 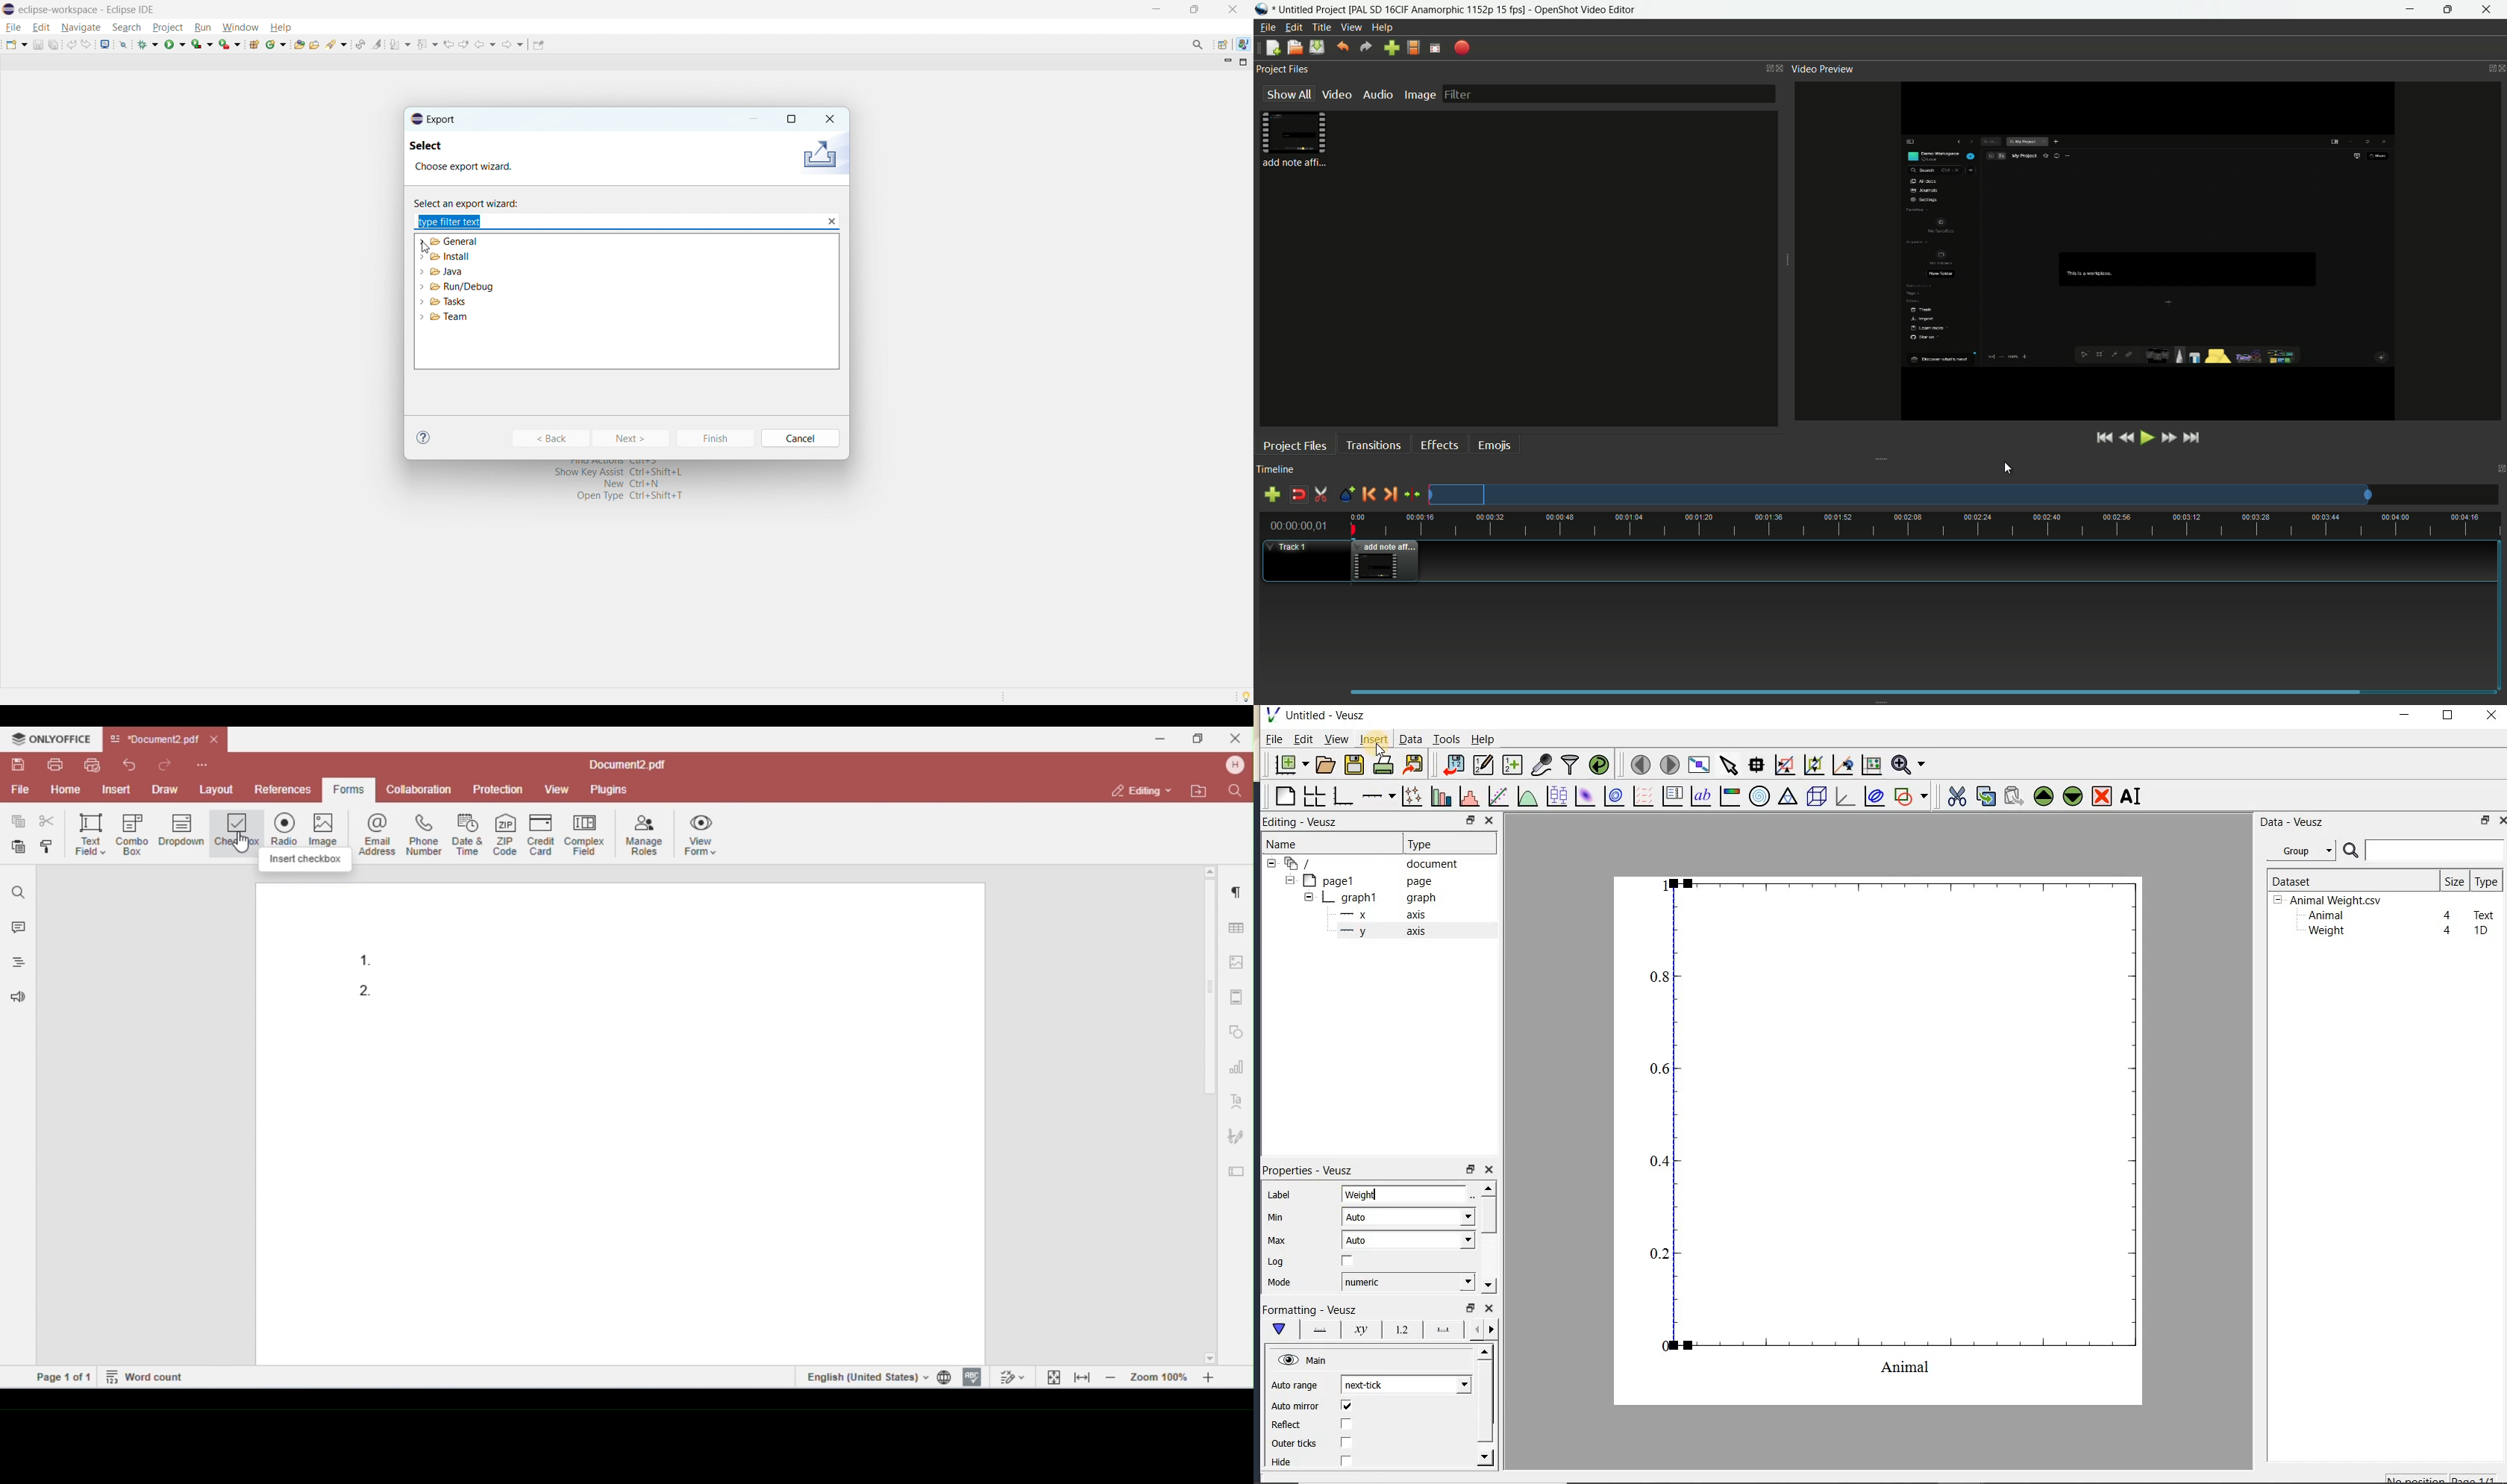 What do you see at coordinates (1409, 1240) in the screenshot?
I see `Auto` at bounding box center [1409, 1240].